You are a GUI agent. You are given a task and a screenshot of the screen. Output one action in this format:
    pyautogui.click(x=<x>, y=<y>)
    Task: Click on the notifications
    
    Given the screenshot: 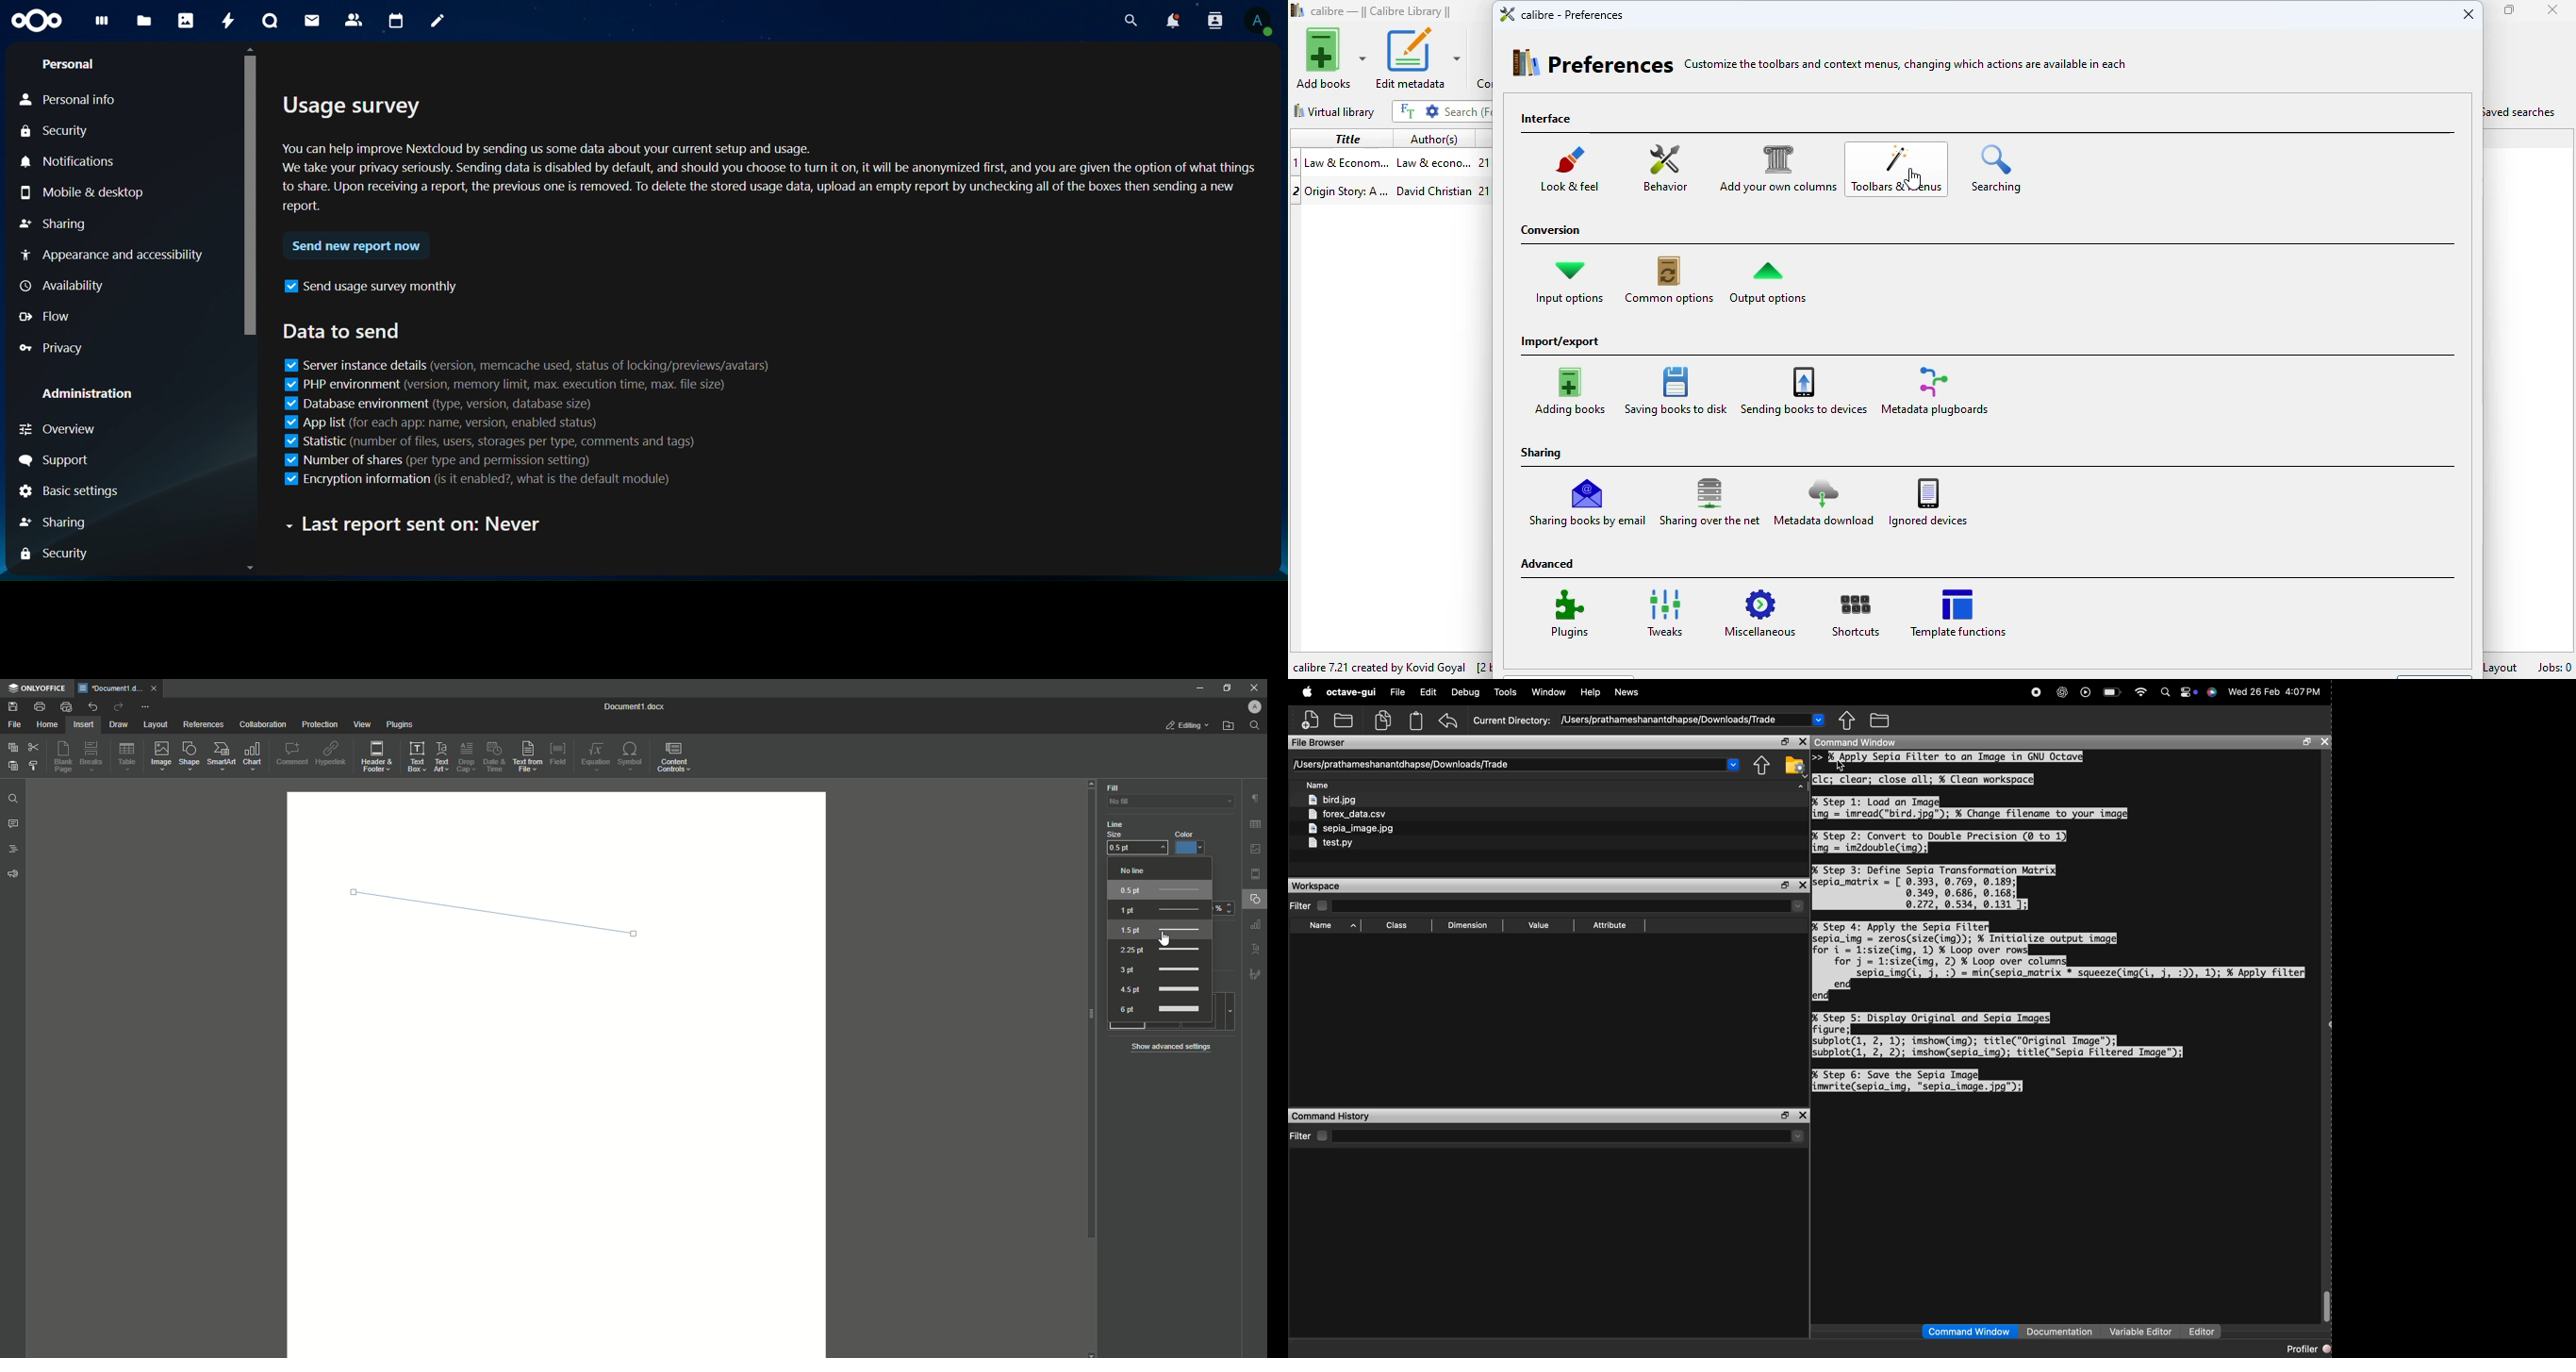 What is the action you would take?
    pyautogui.click(x=1174, y=19)
    